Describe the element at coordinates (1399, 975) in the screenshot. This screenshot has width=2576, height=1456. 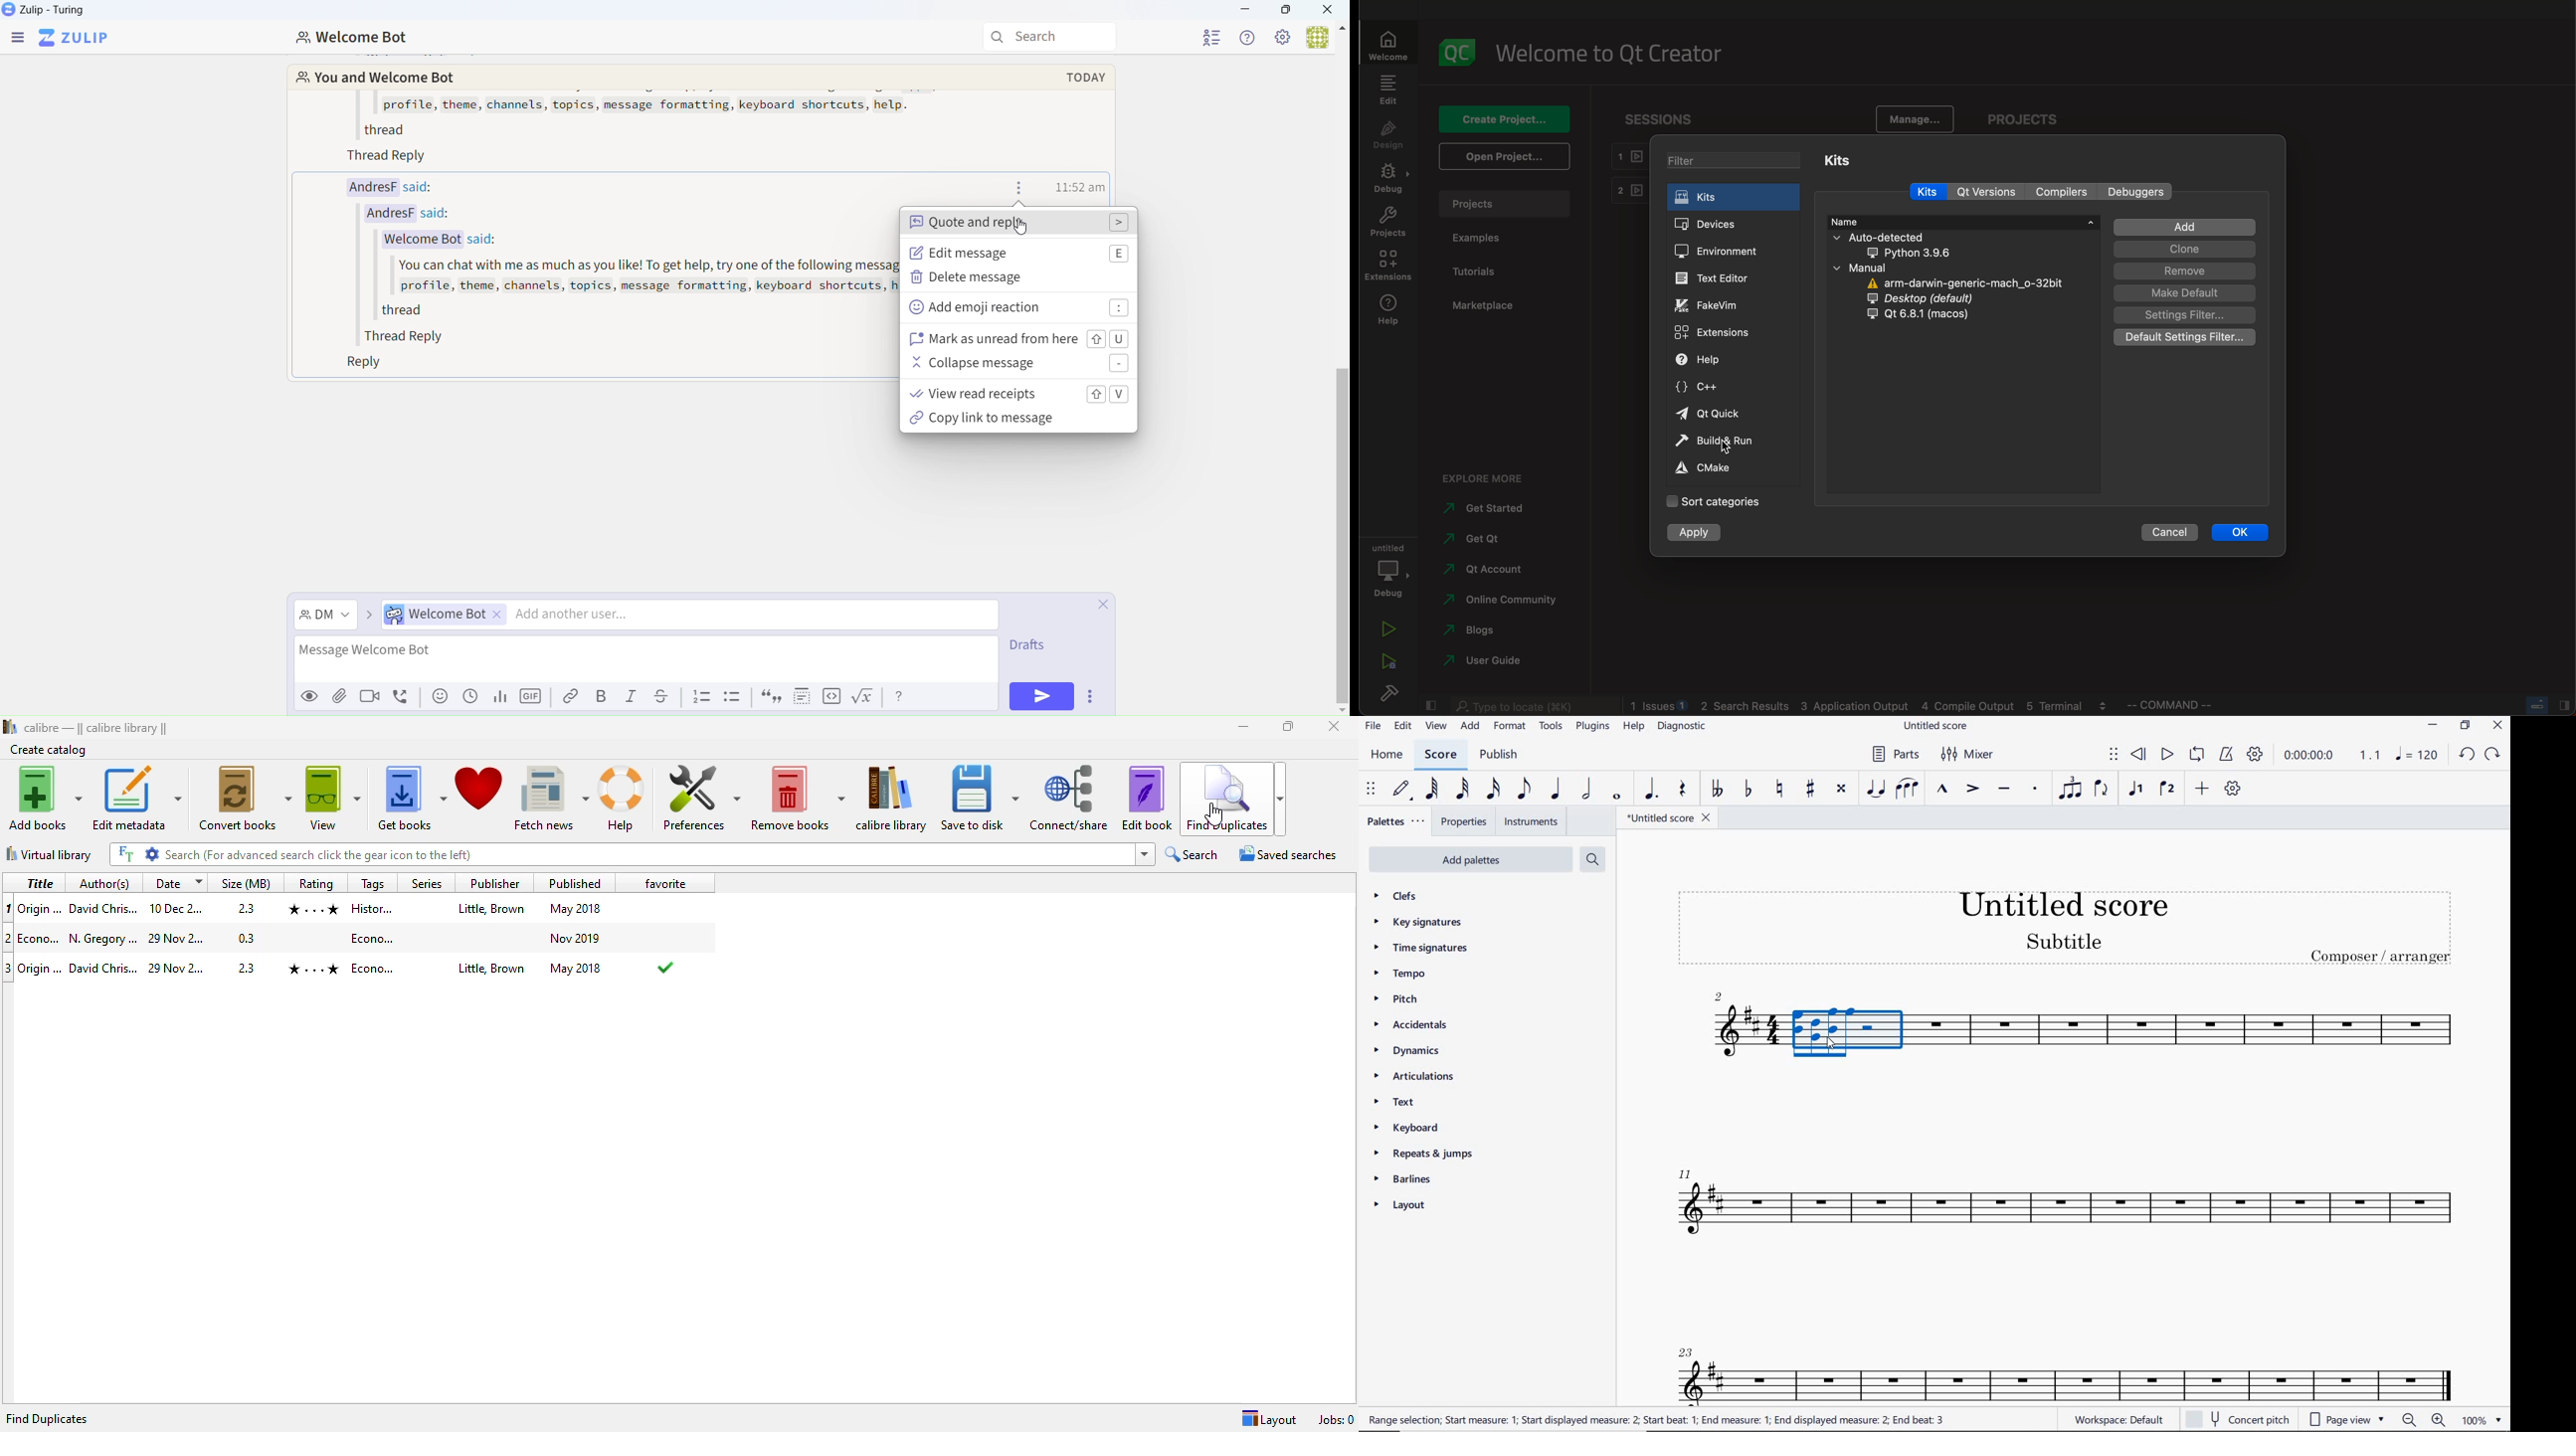
I see `TEMPO` at that location.